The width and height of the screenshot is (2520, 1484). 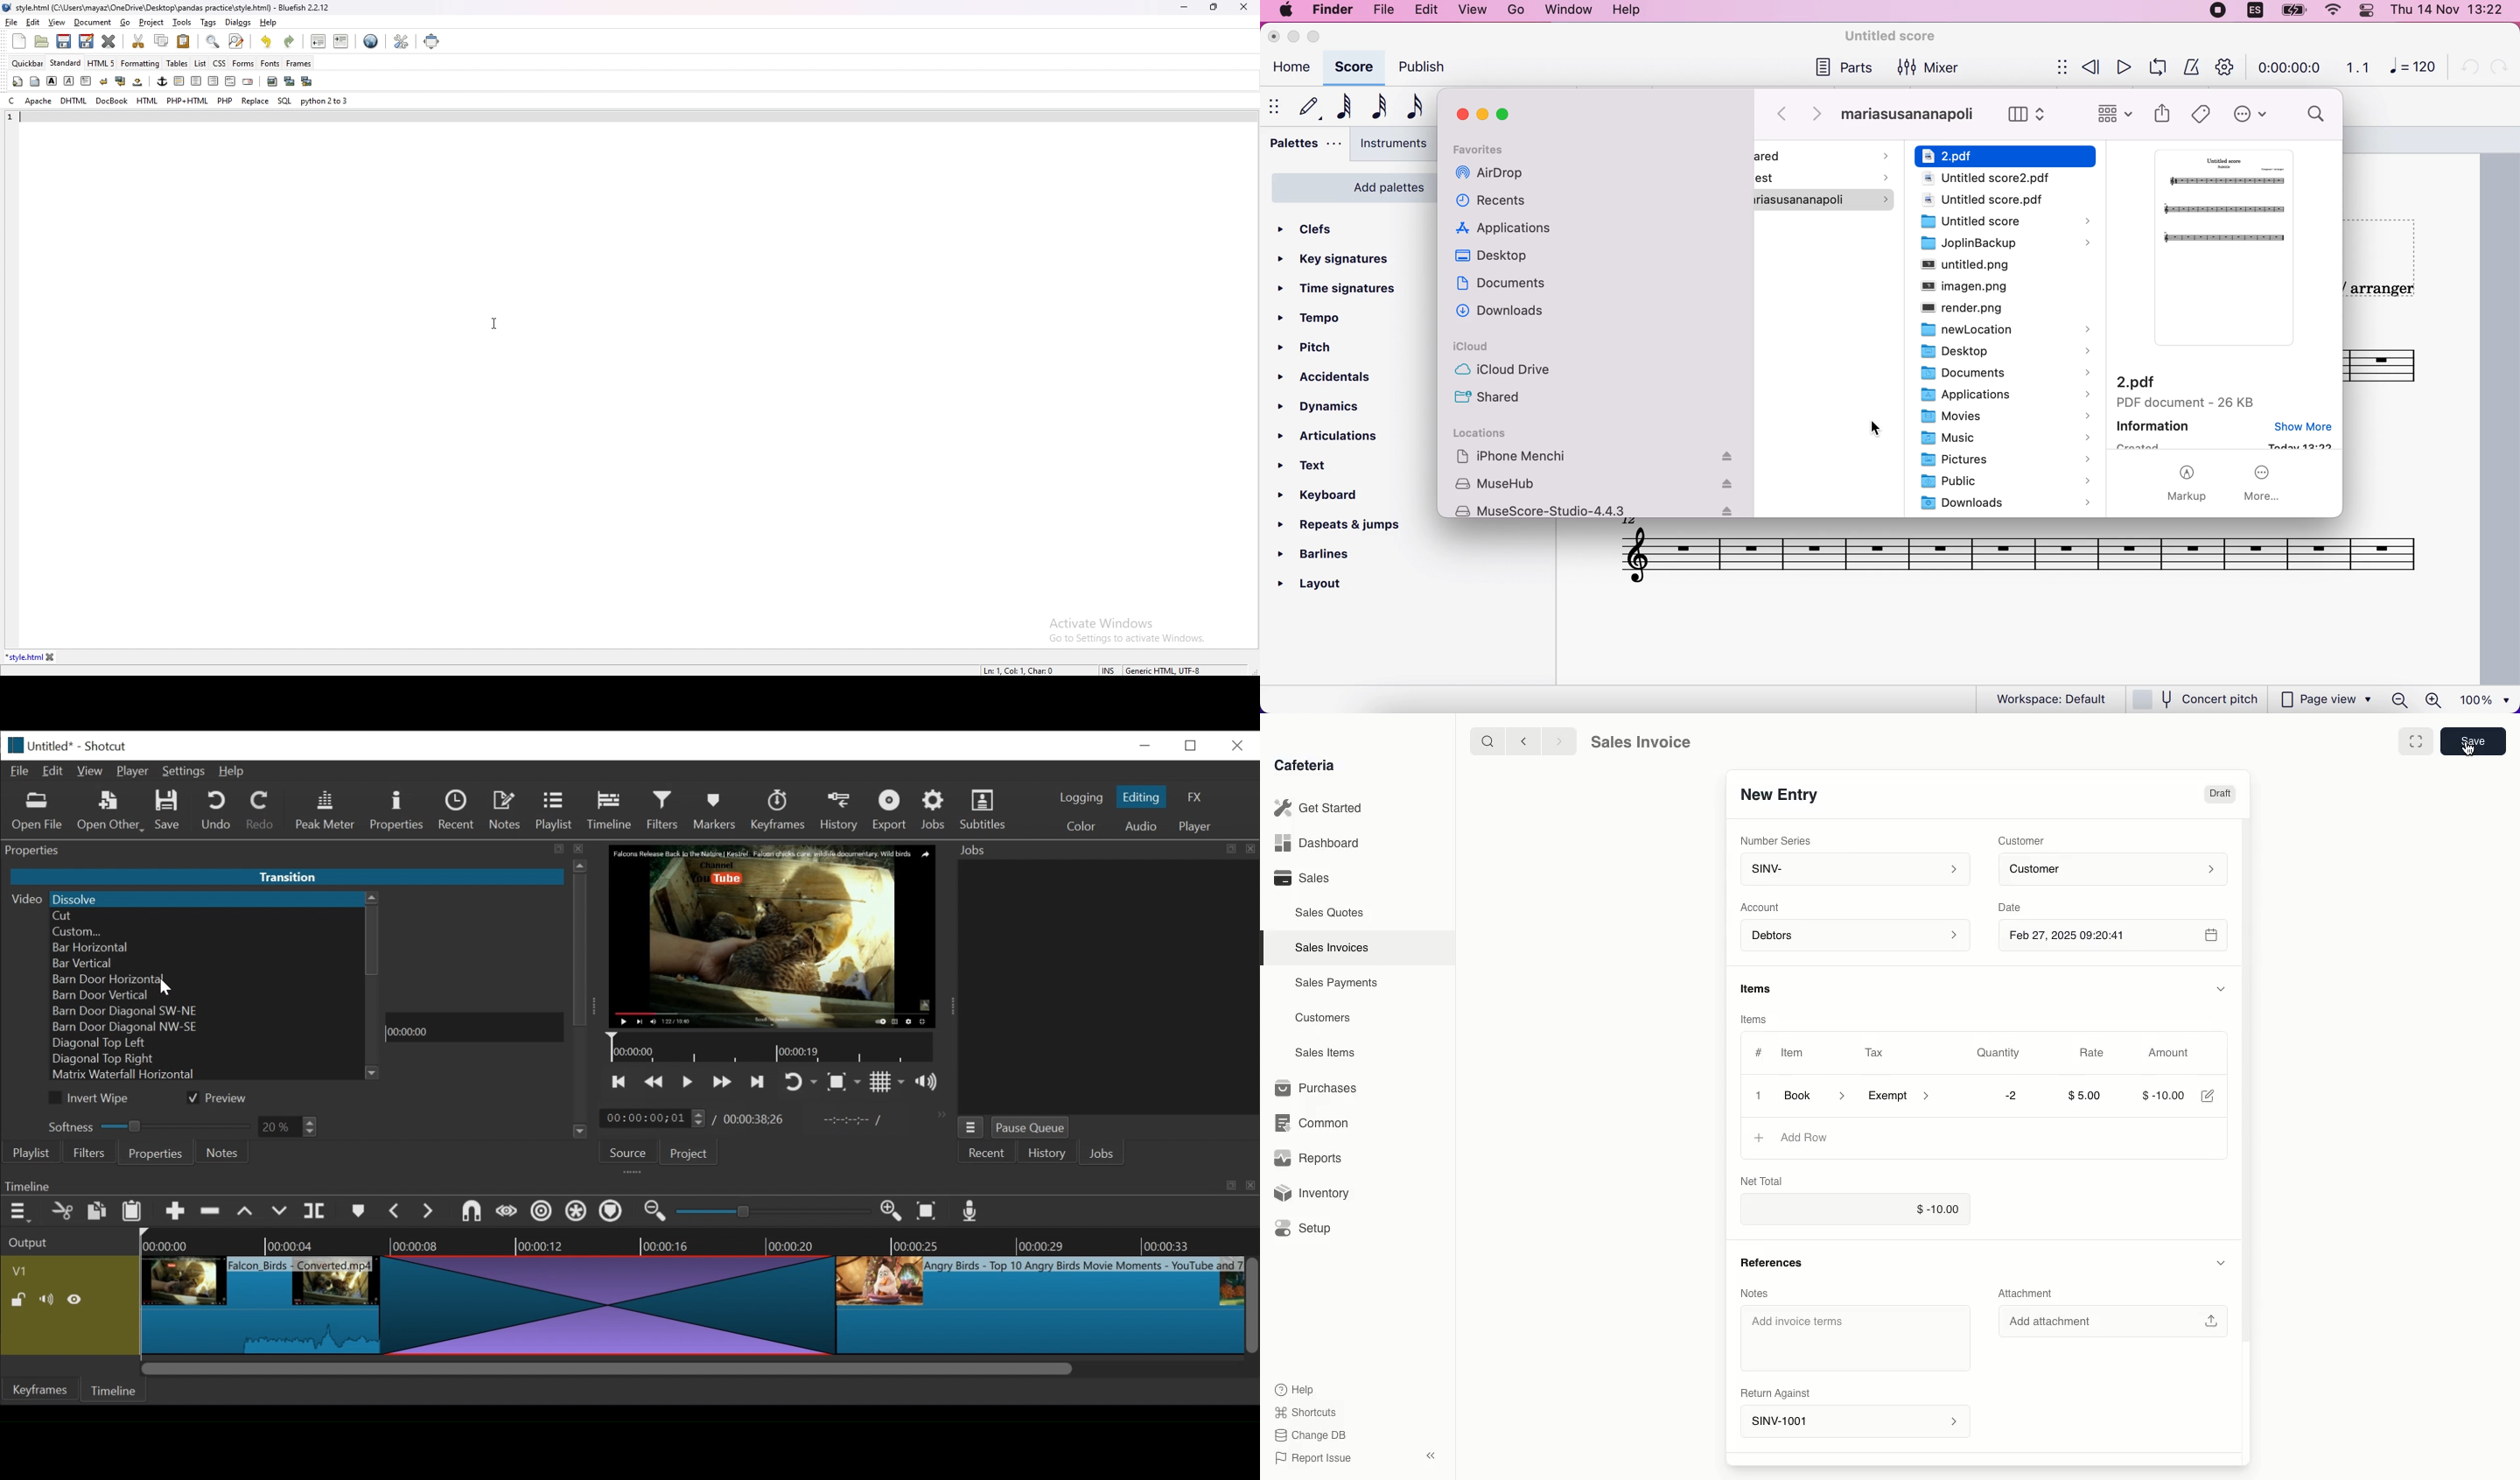 I want to click on frames, so click(x=299, y=64).